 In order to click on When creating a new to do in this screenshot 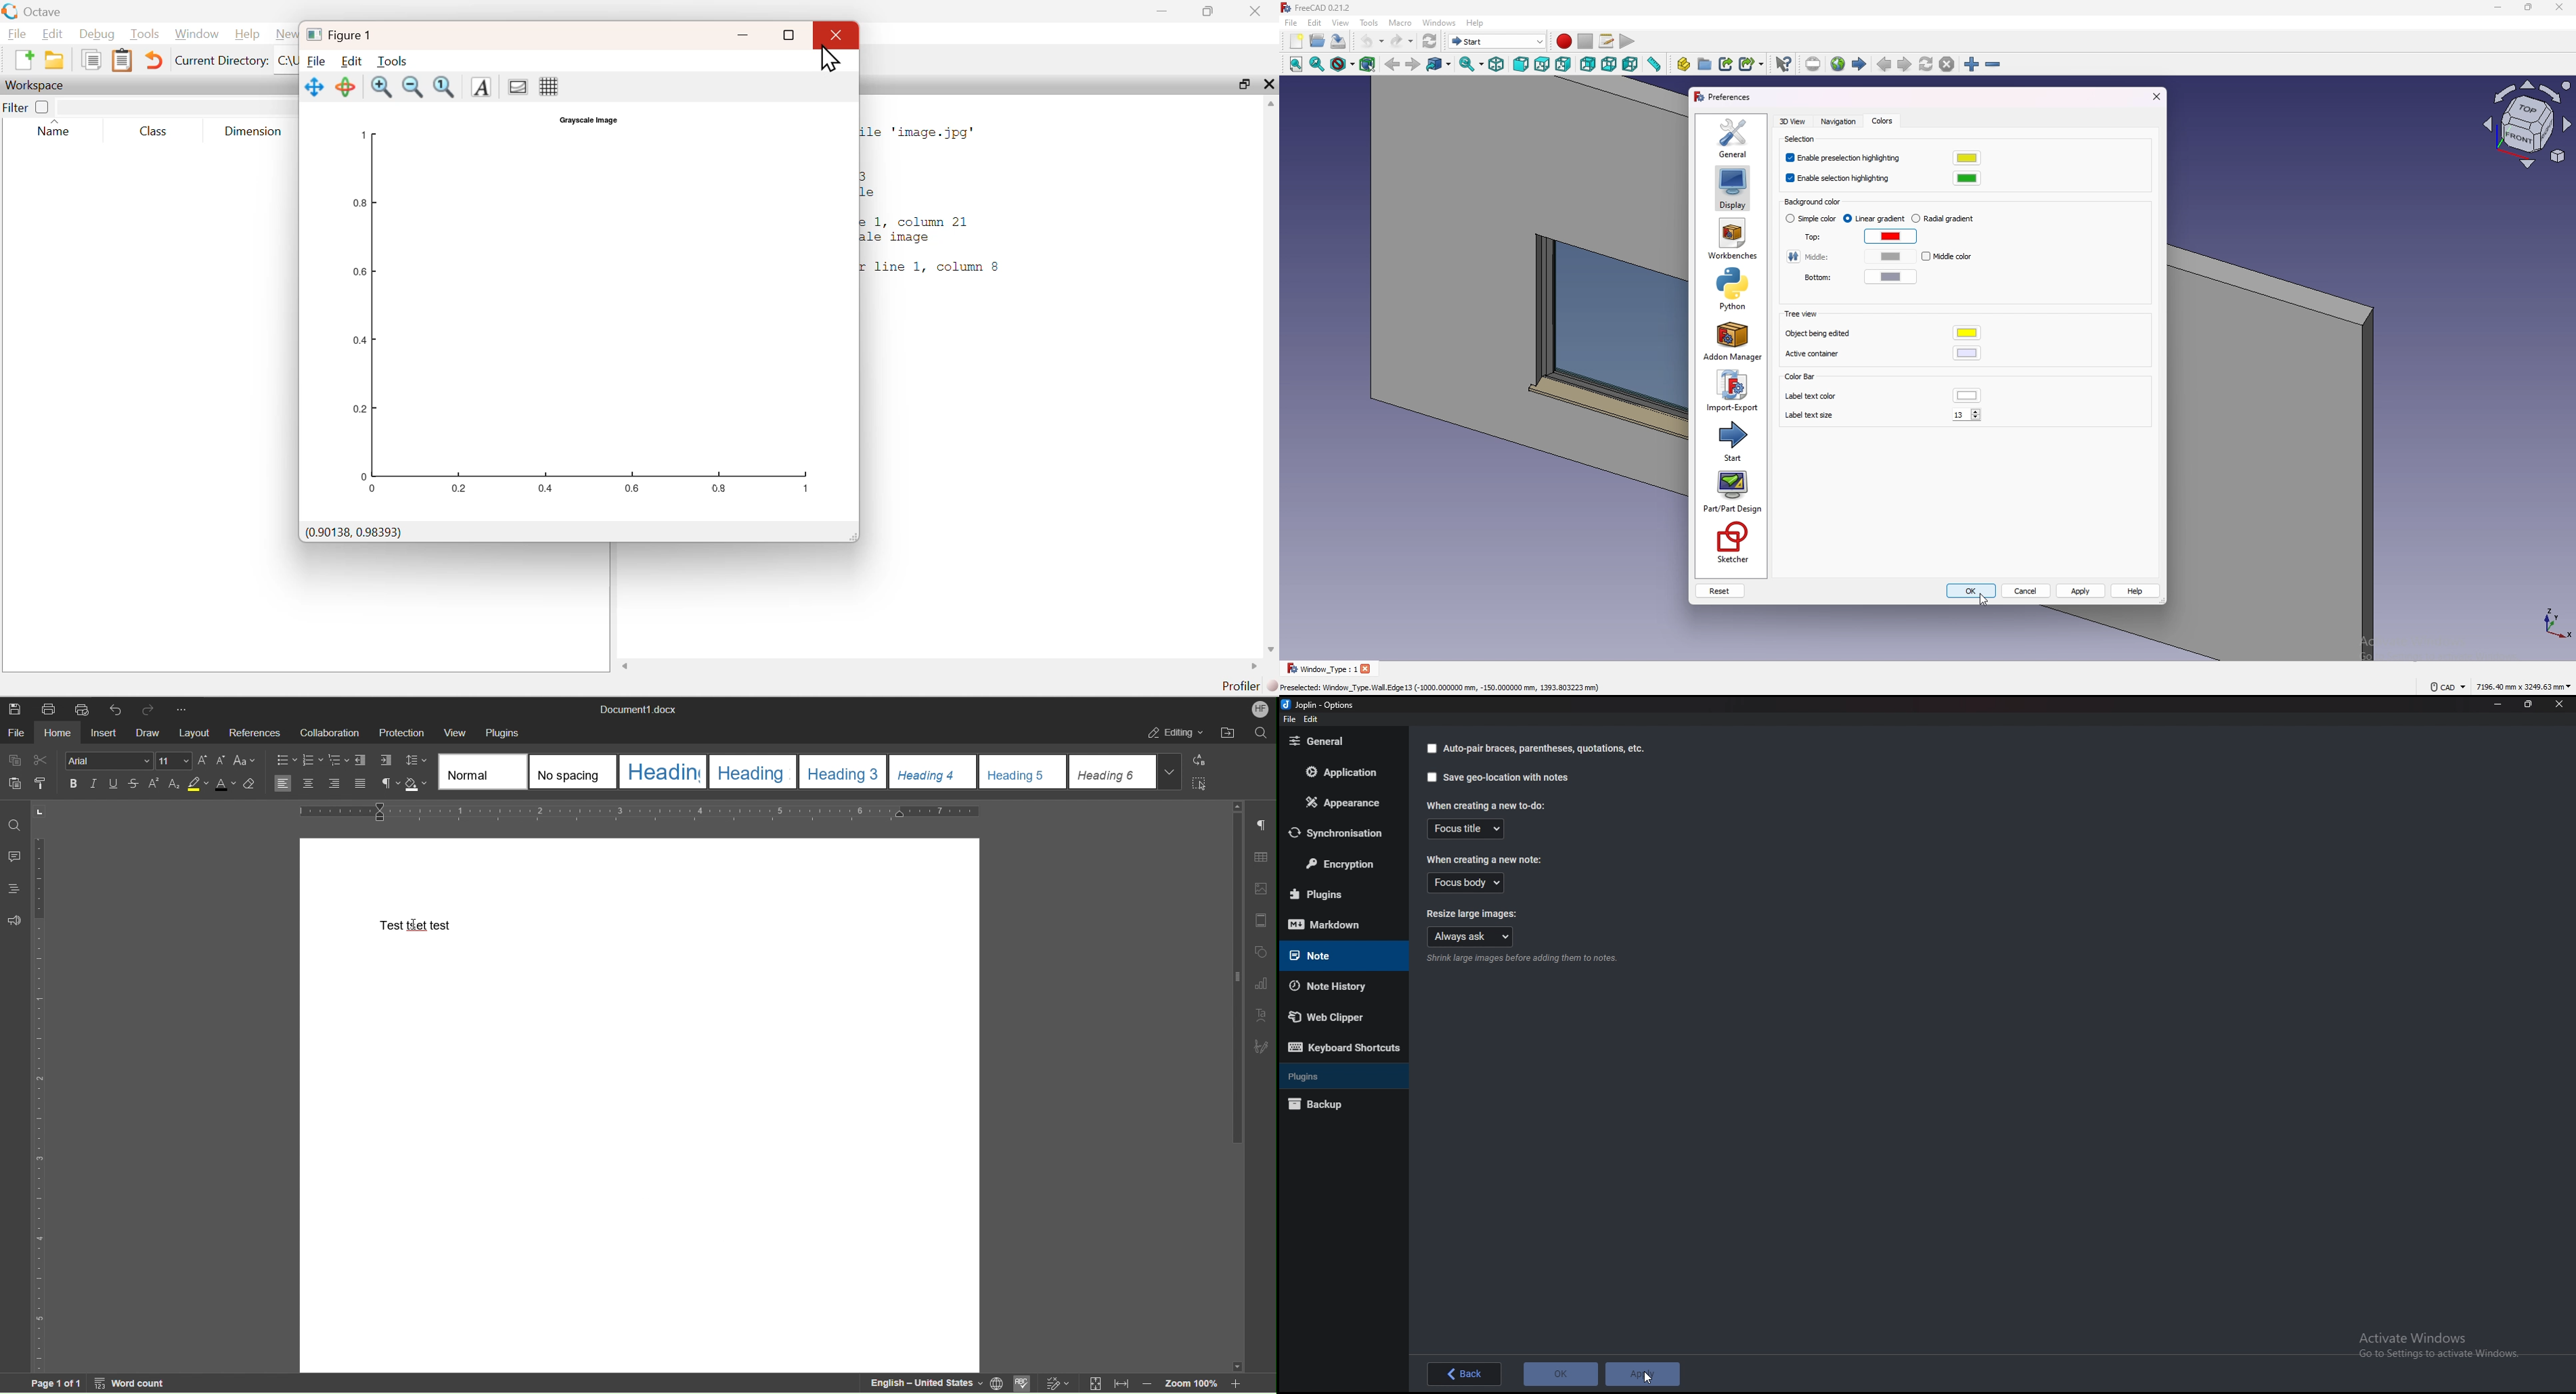, I will do `click(1485, 805)`.